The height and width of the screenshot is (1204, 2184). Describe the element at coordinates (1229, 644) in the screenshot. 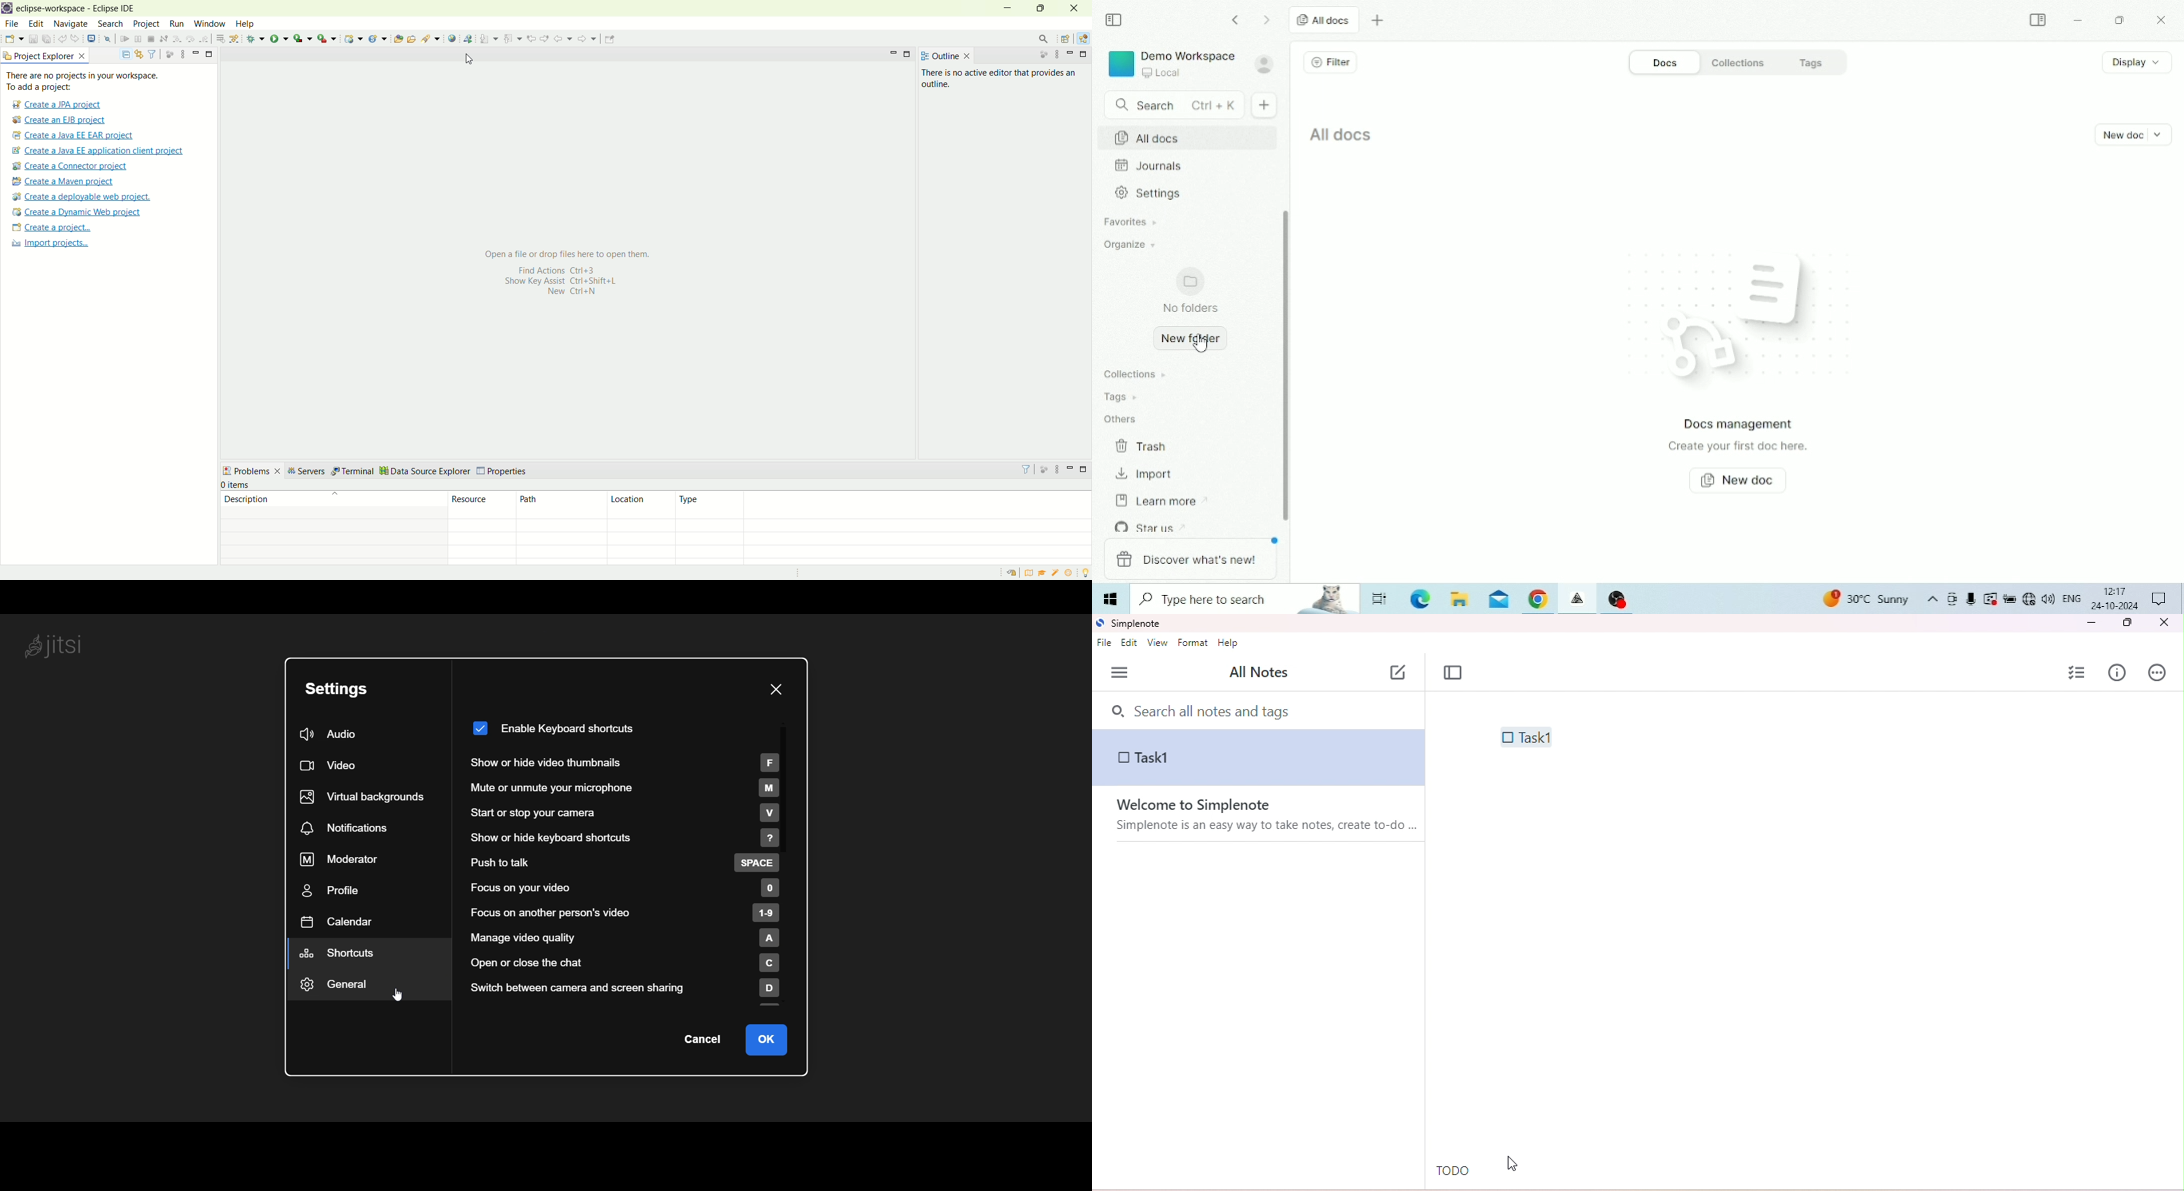

I see `help` at that location.